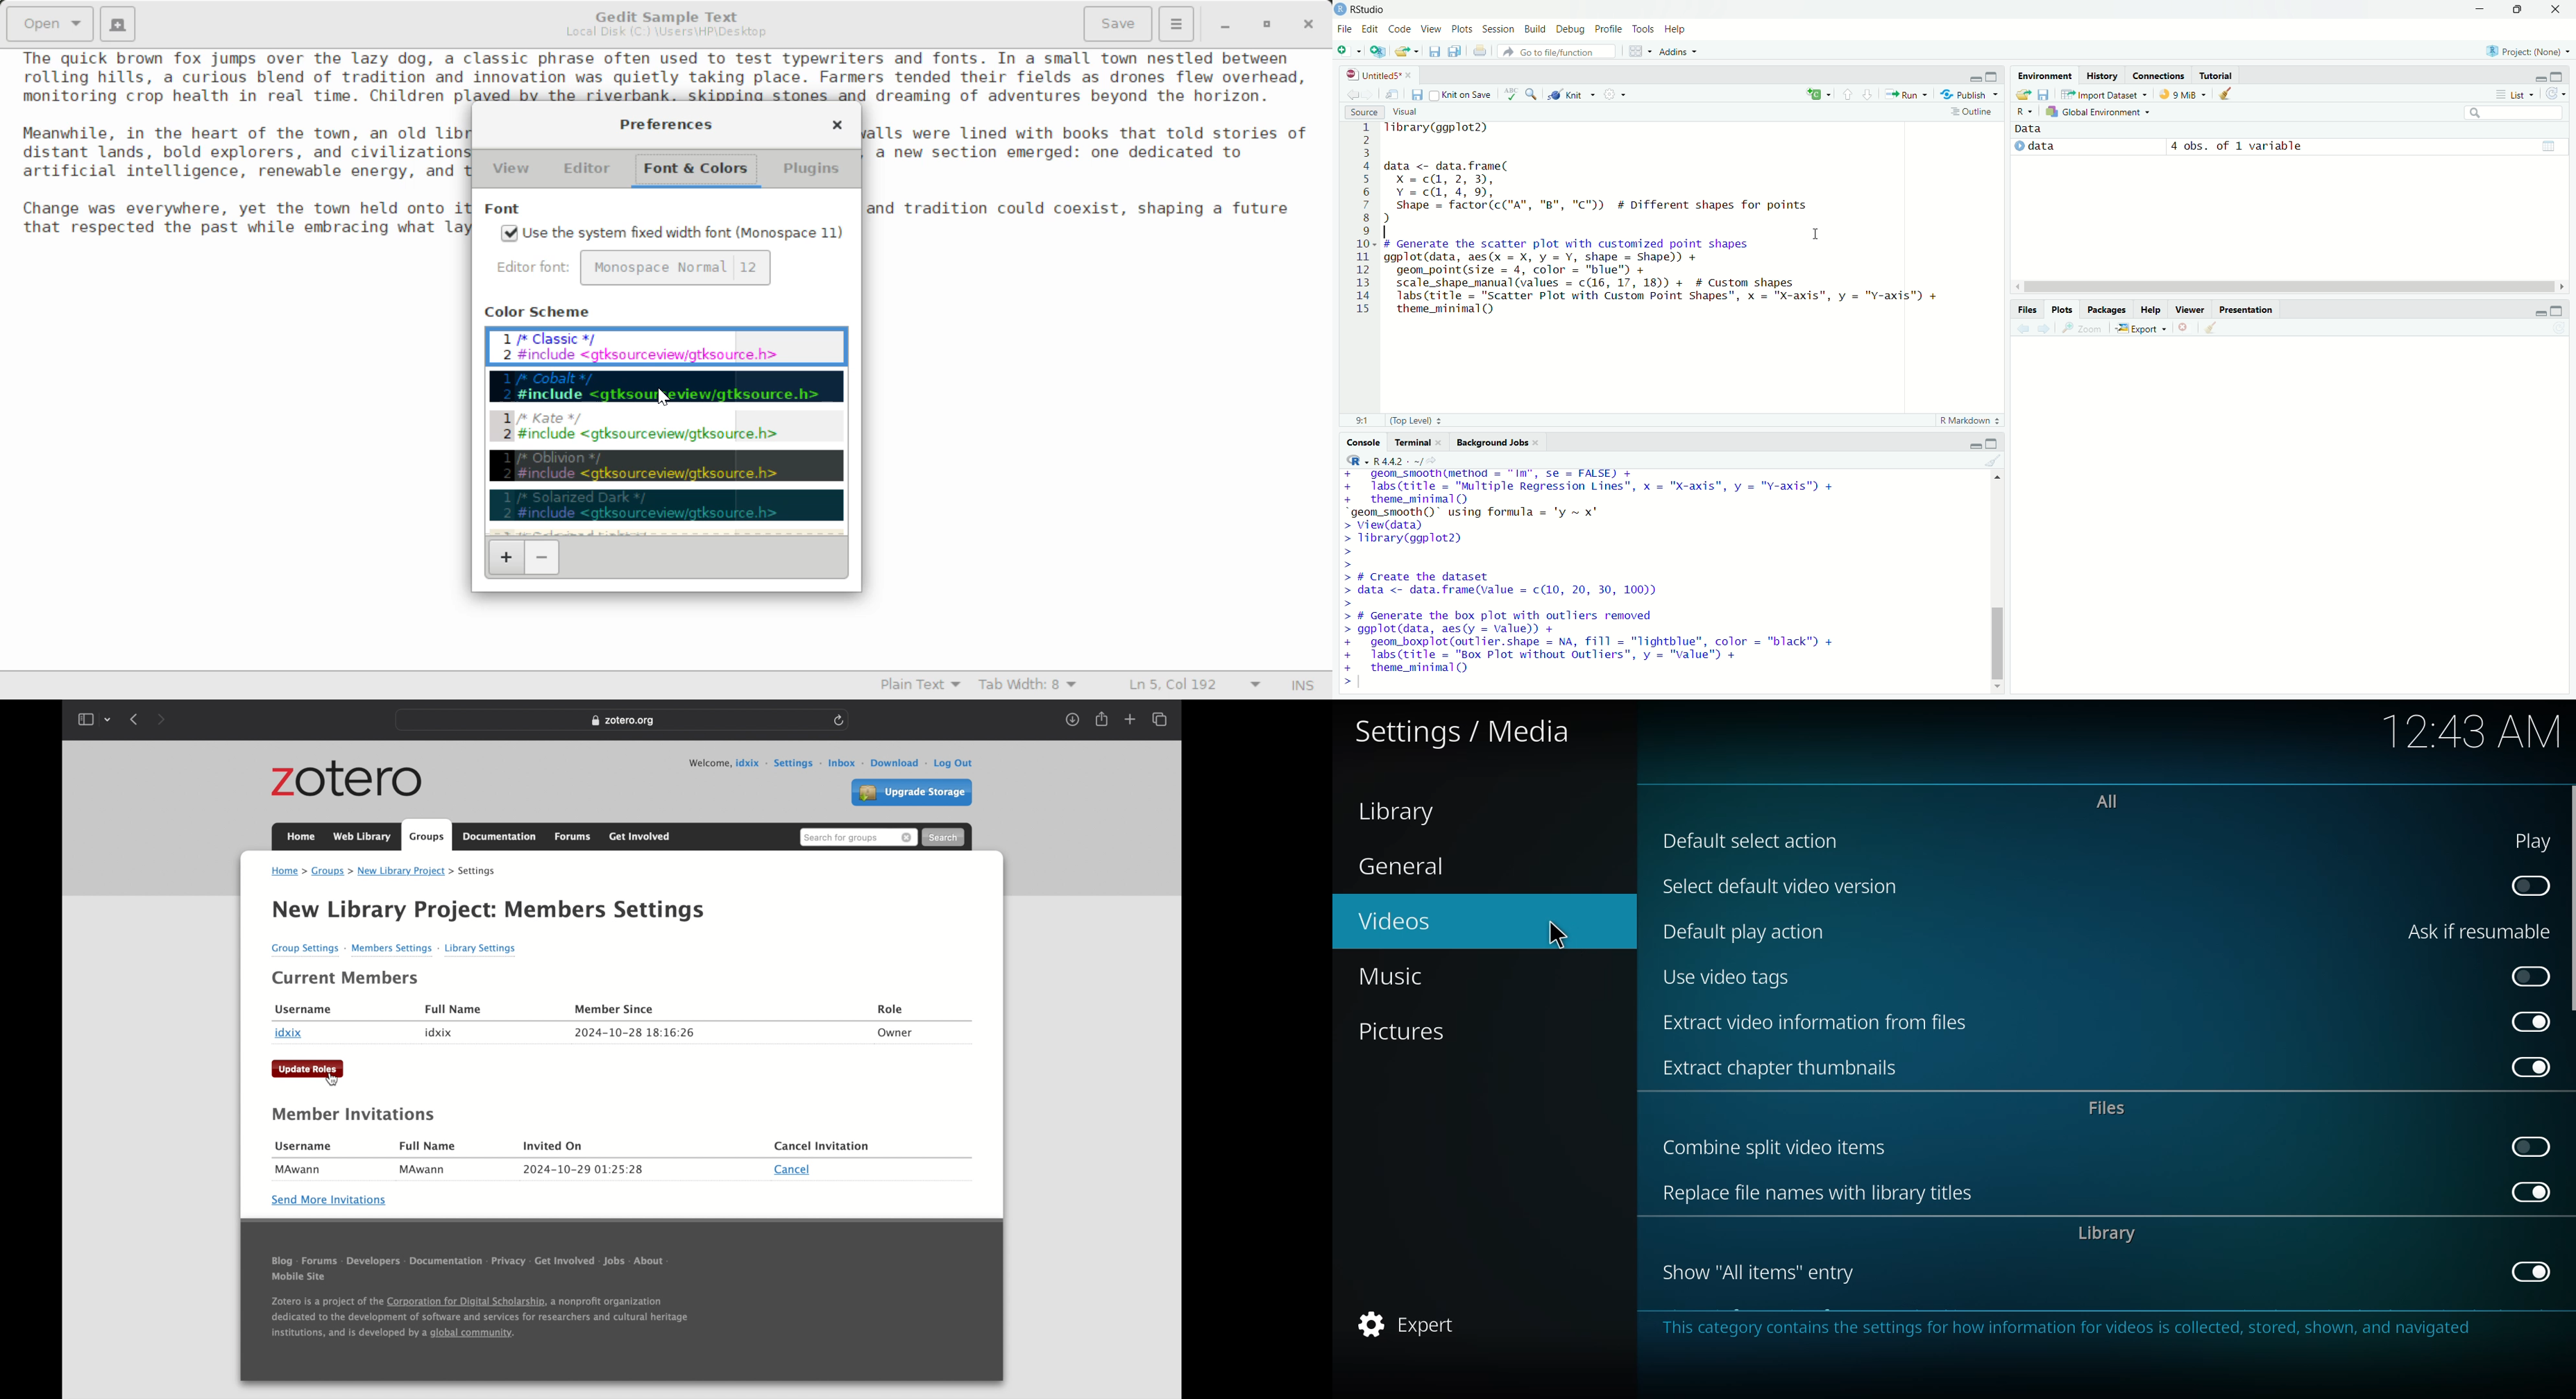  Describe the element at coordinates (2246, 310) in the screenshot. I see `` at that location.